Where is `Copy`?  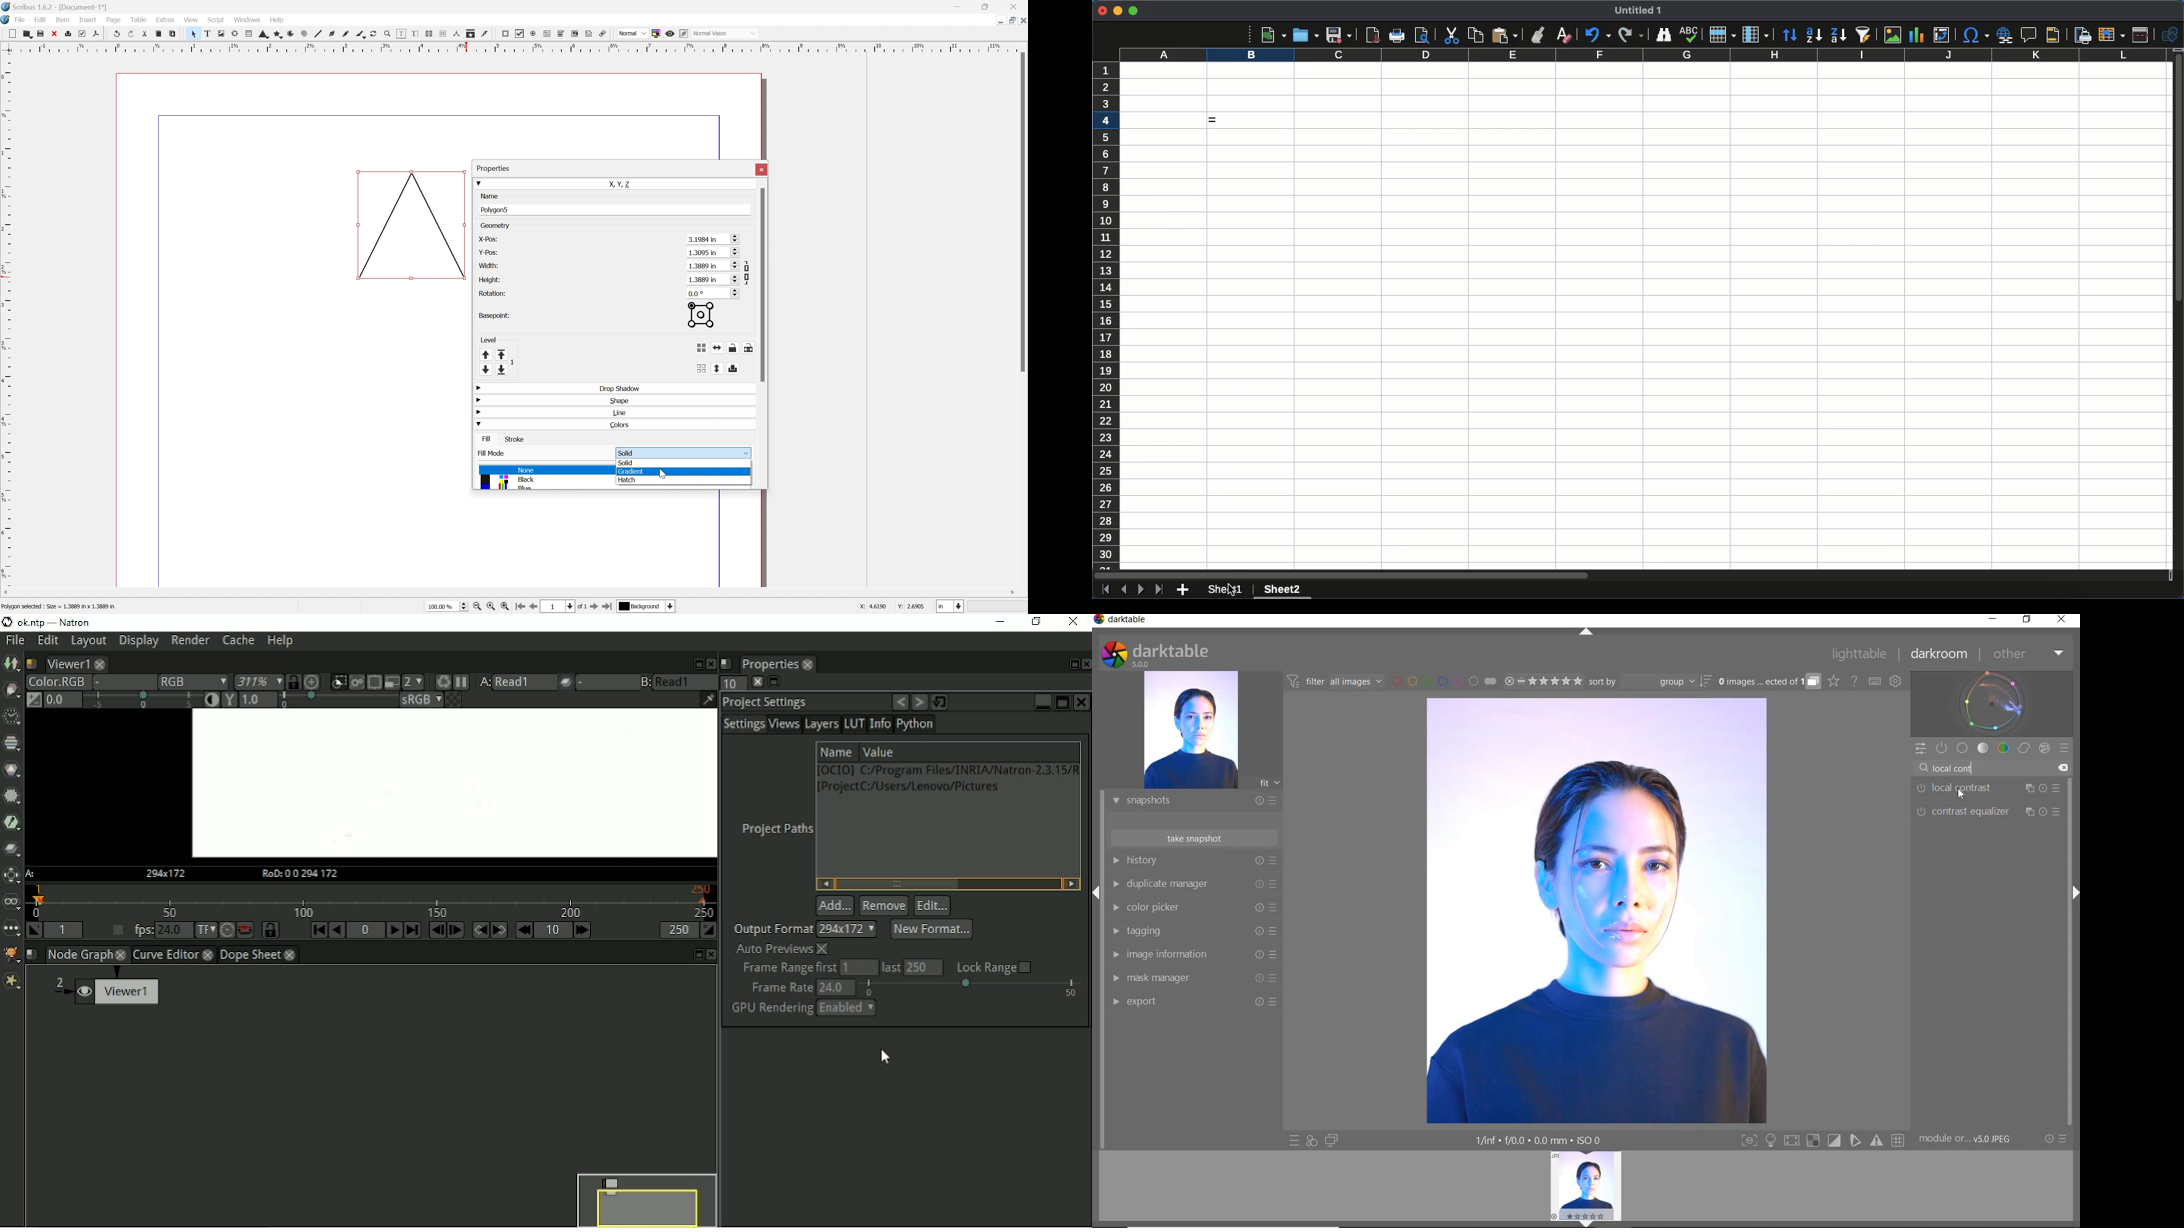 Copy is located at coordinates (1476, 35).